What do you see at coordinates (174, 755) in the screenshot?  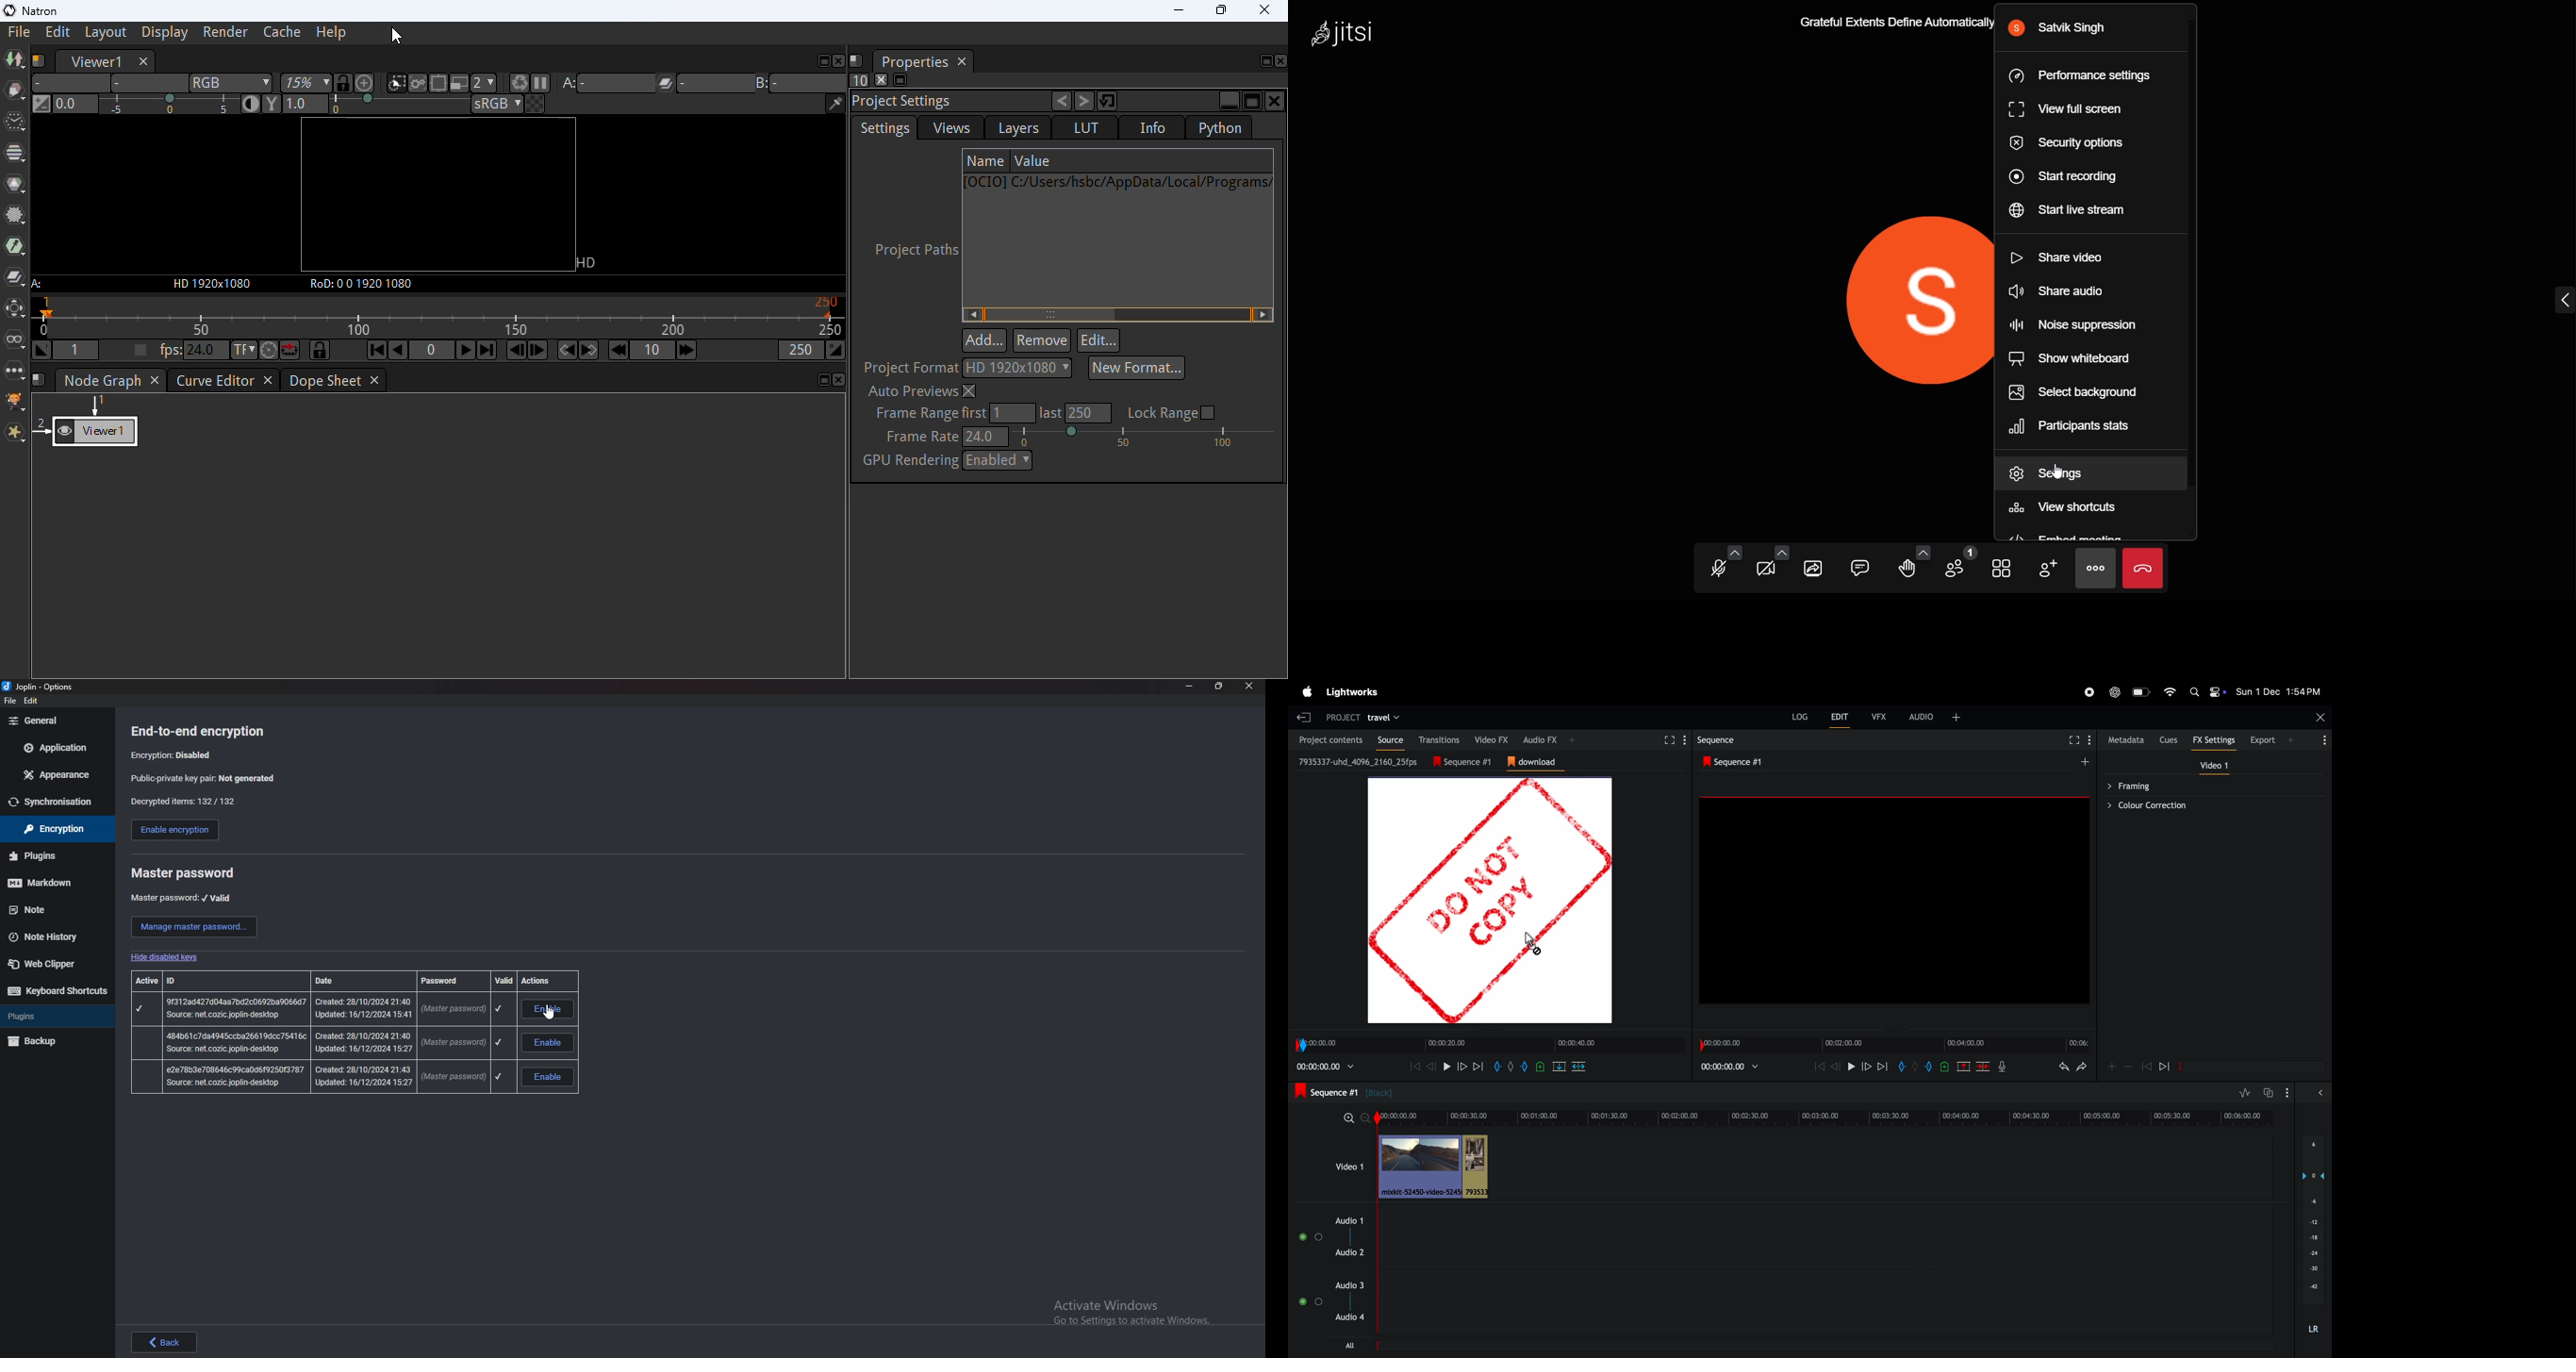 I see `encryption` at bounding box center [174, 755].